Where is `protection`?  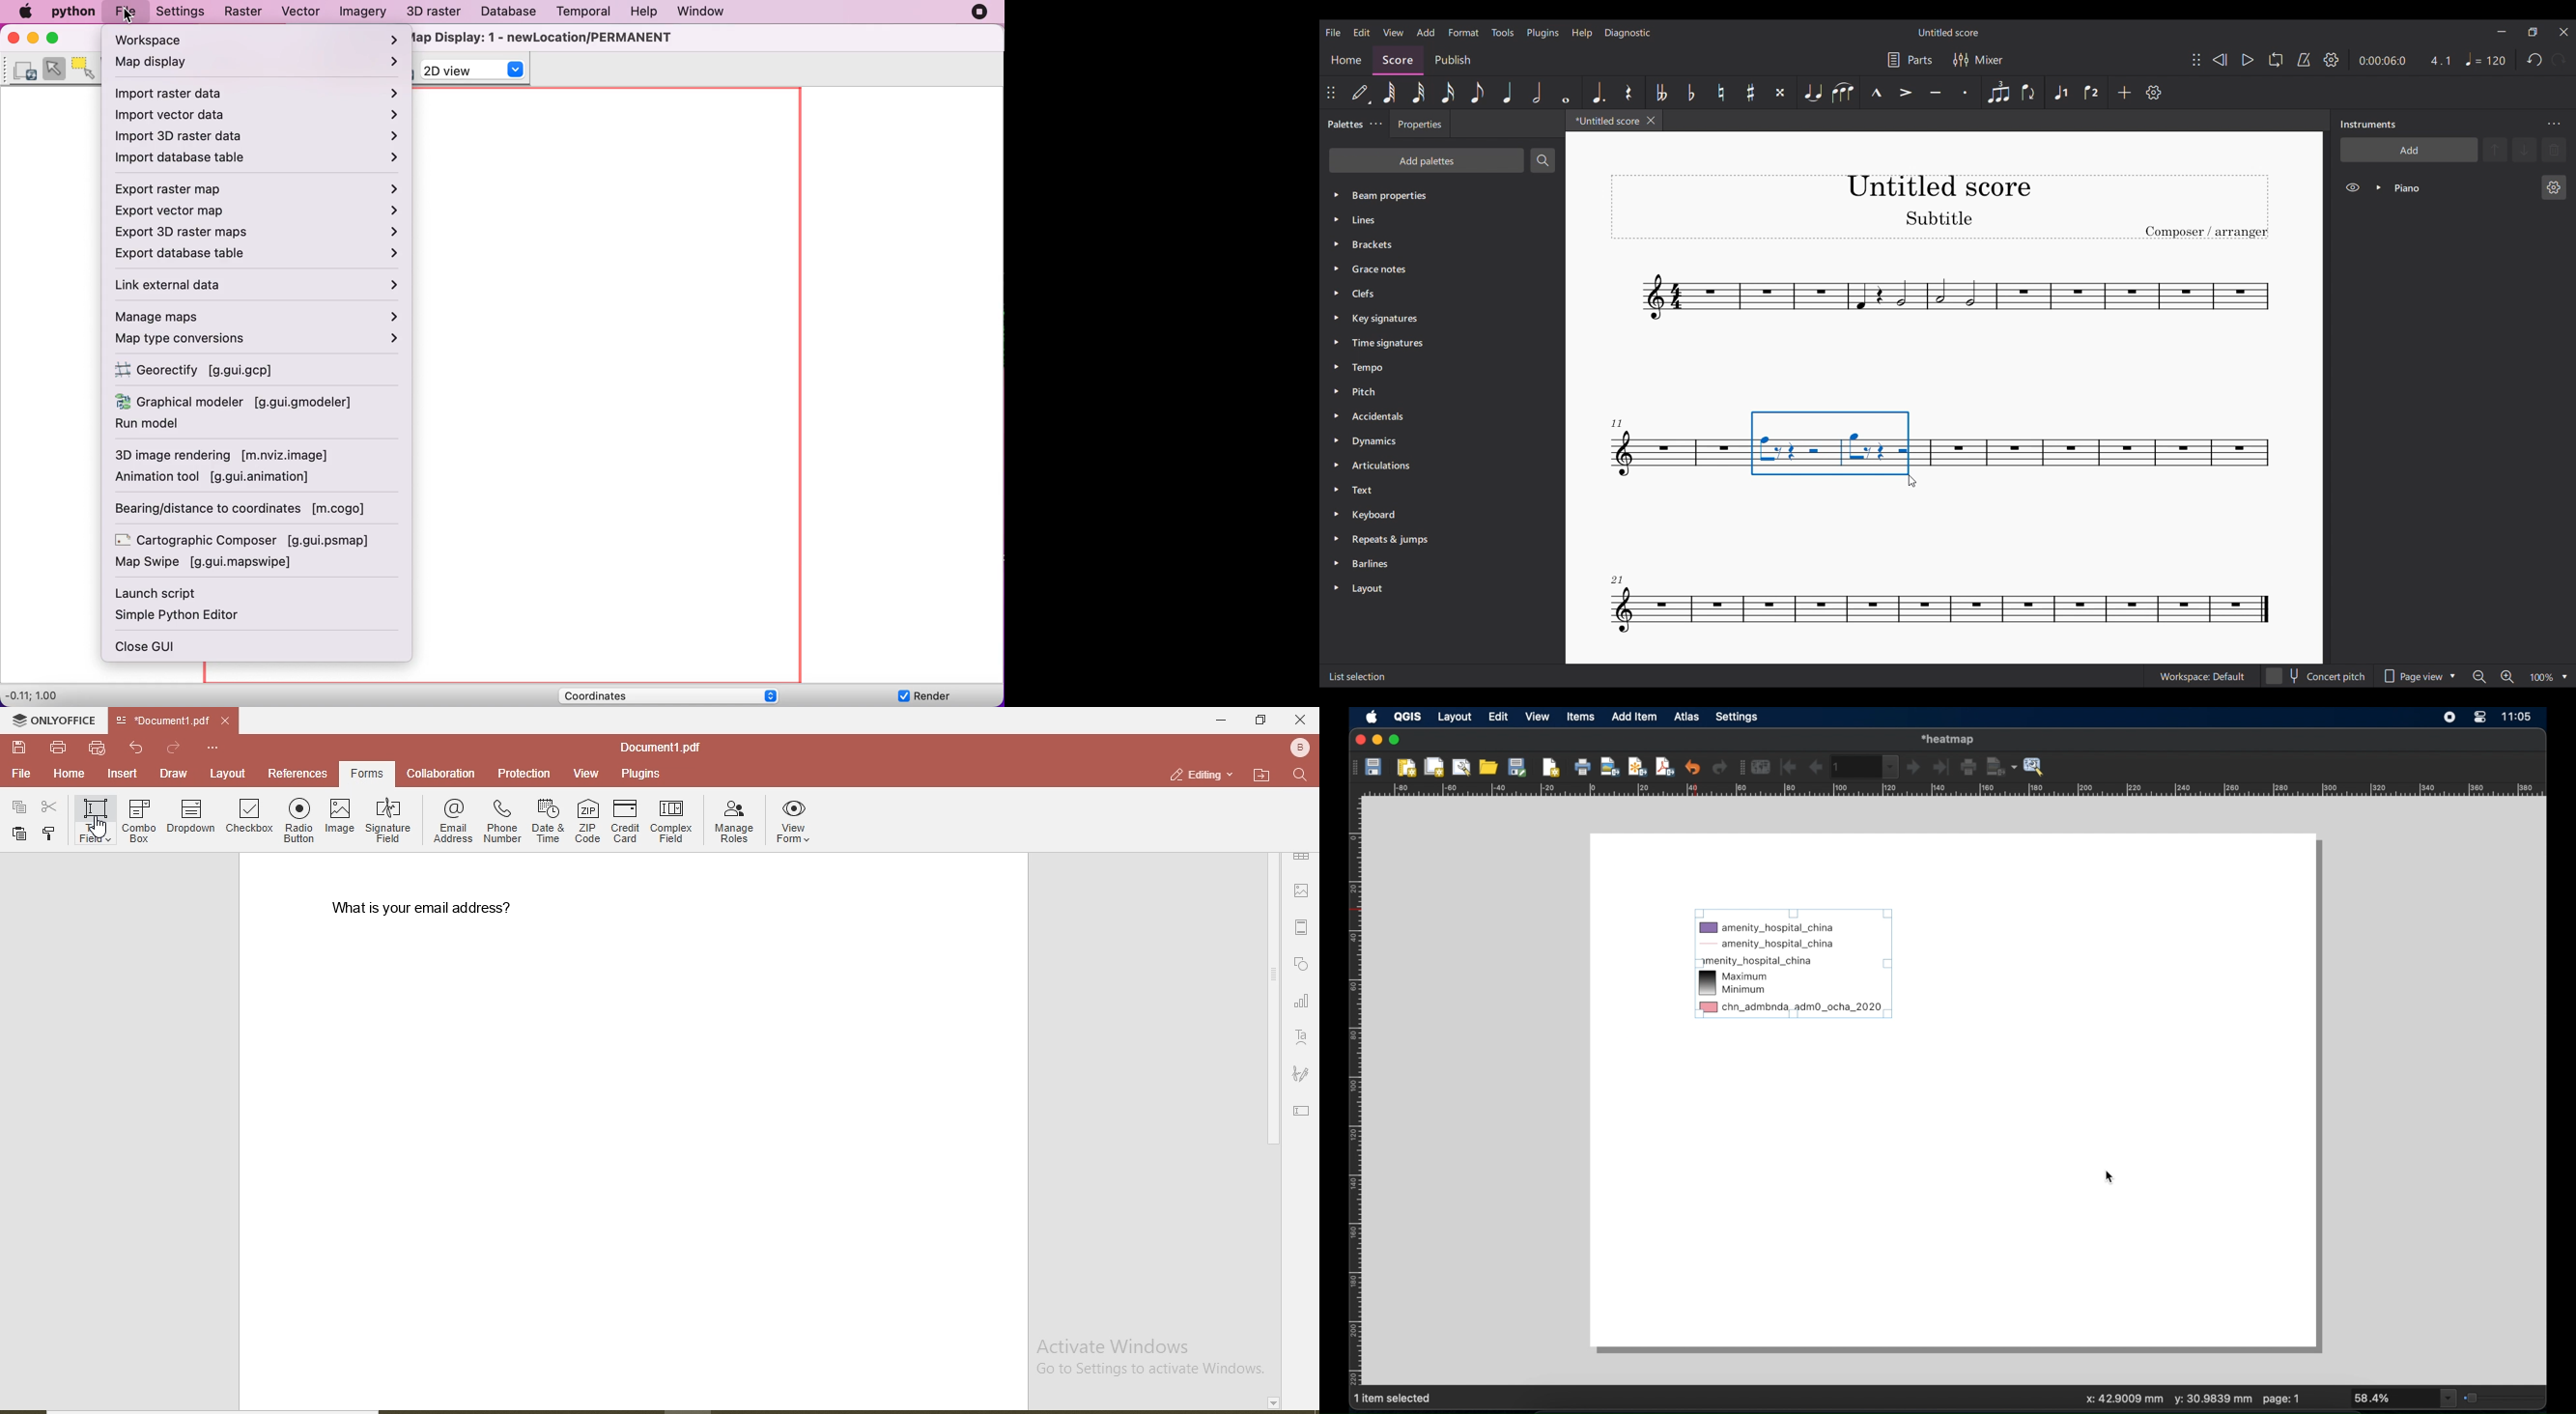
protection is located at coordinates (523, 774).